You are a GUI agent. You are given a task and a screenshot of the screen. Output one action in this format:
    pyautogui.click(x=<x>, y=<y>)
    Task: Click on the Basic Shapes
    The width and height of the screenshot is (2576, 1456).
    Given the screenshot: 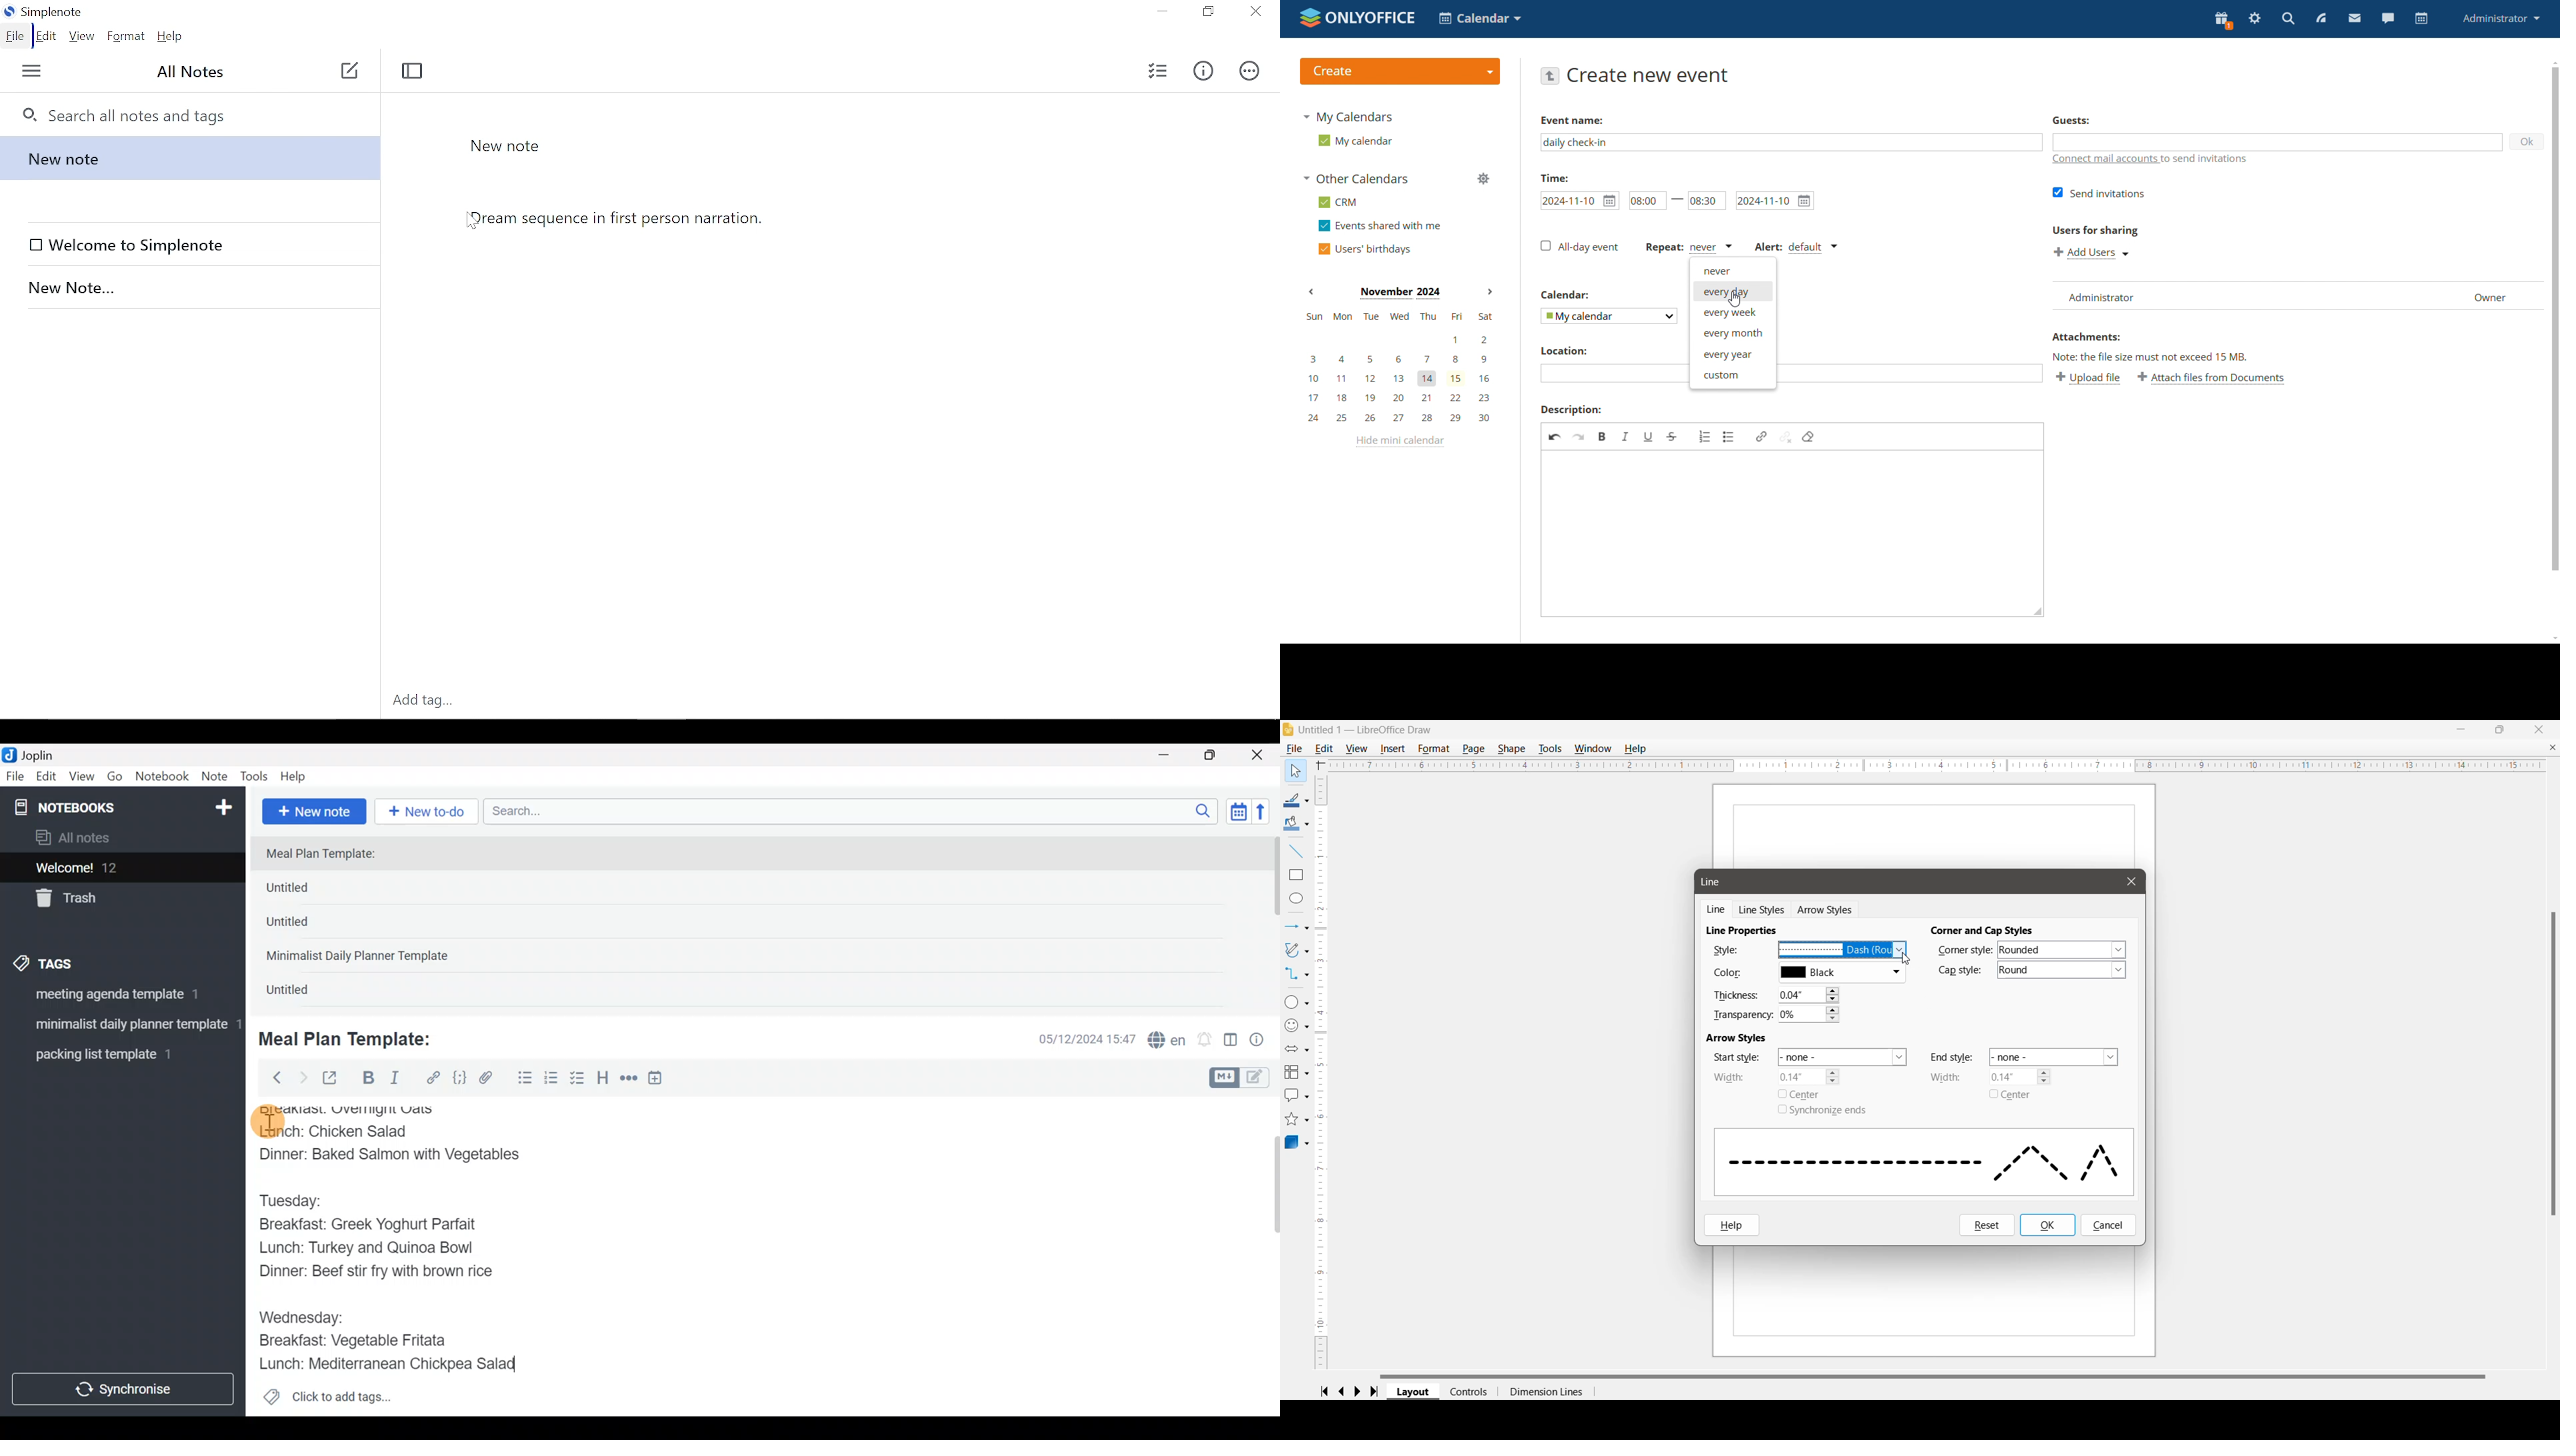 What is the action you would take?
    pyautogui.click(x=1297, y=1002)
    